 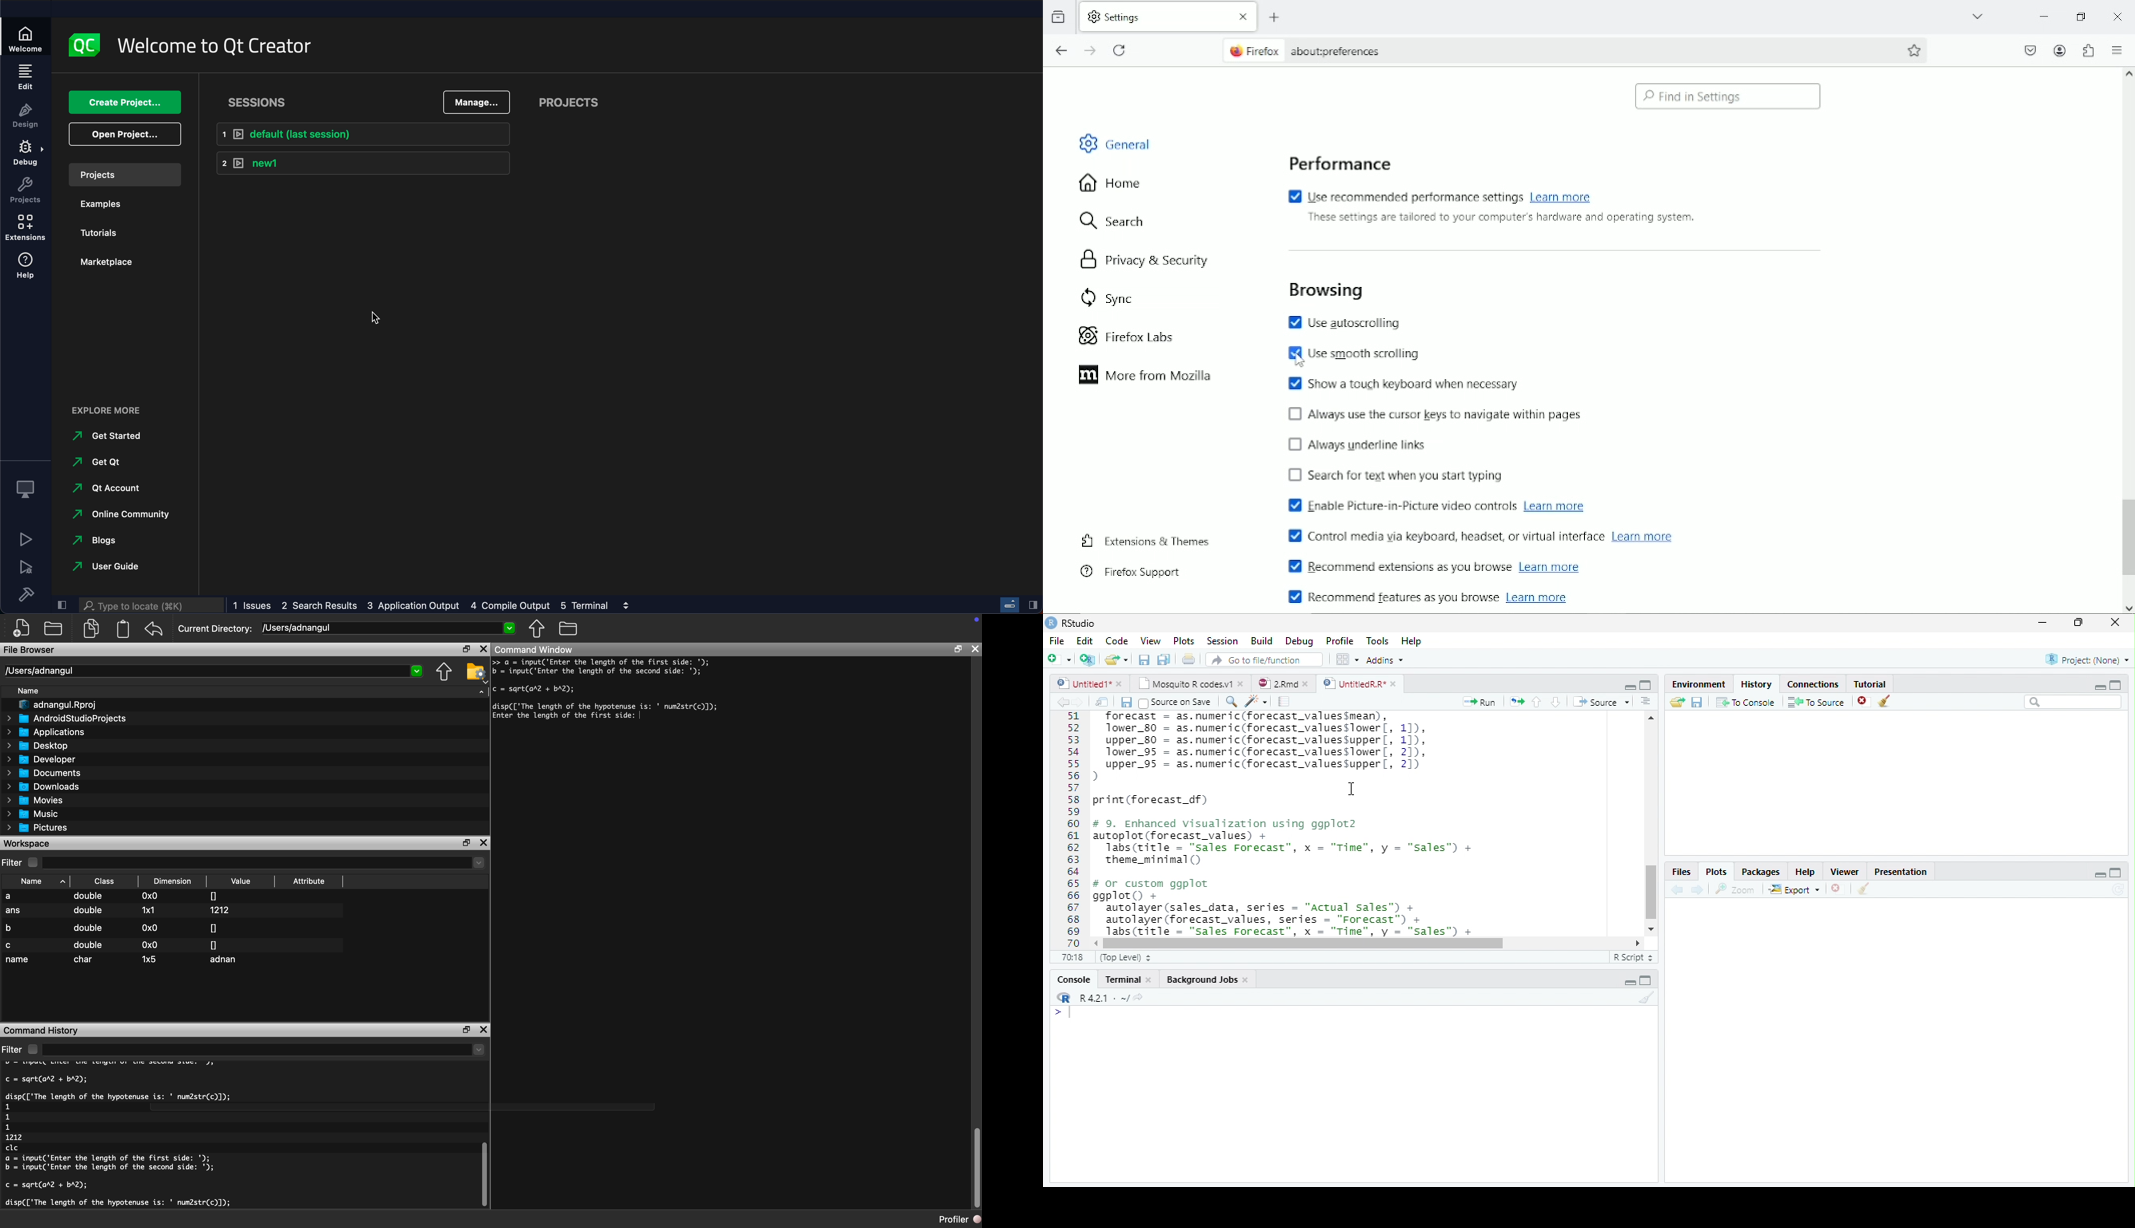 What do you see at coordinates (1734, 890) in the screenshot?
I see `Zoom` at bounding box center [1734, 890].